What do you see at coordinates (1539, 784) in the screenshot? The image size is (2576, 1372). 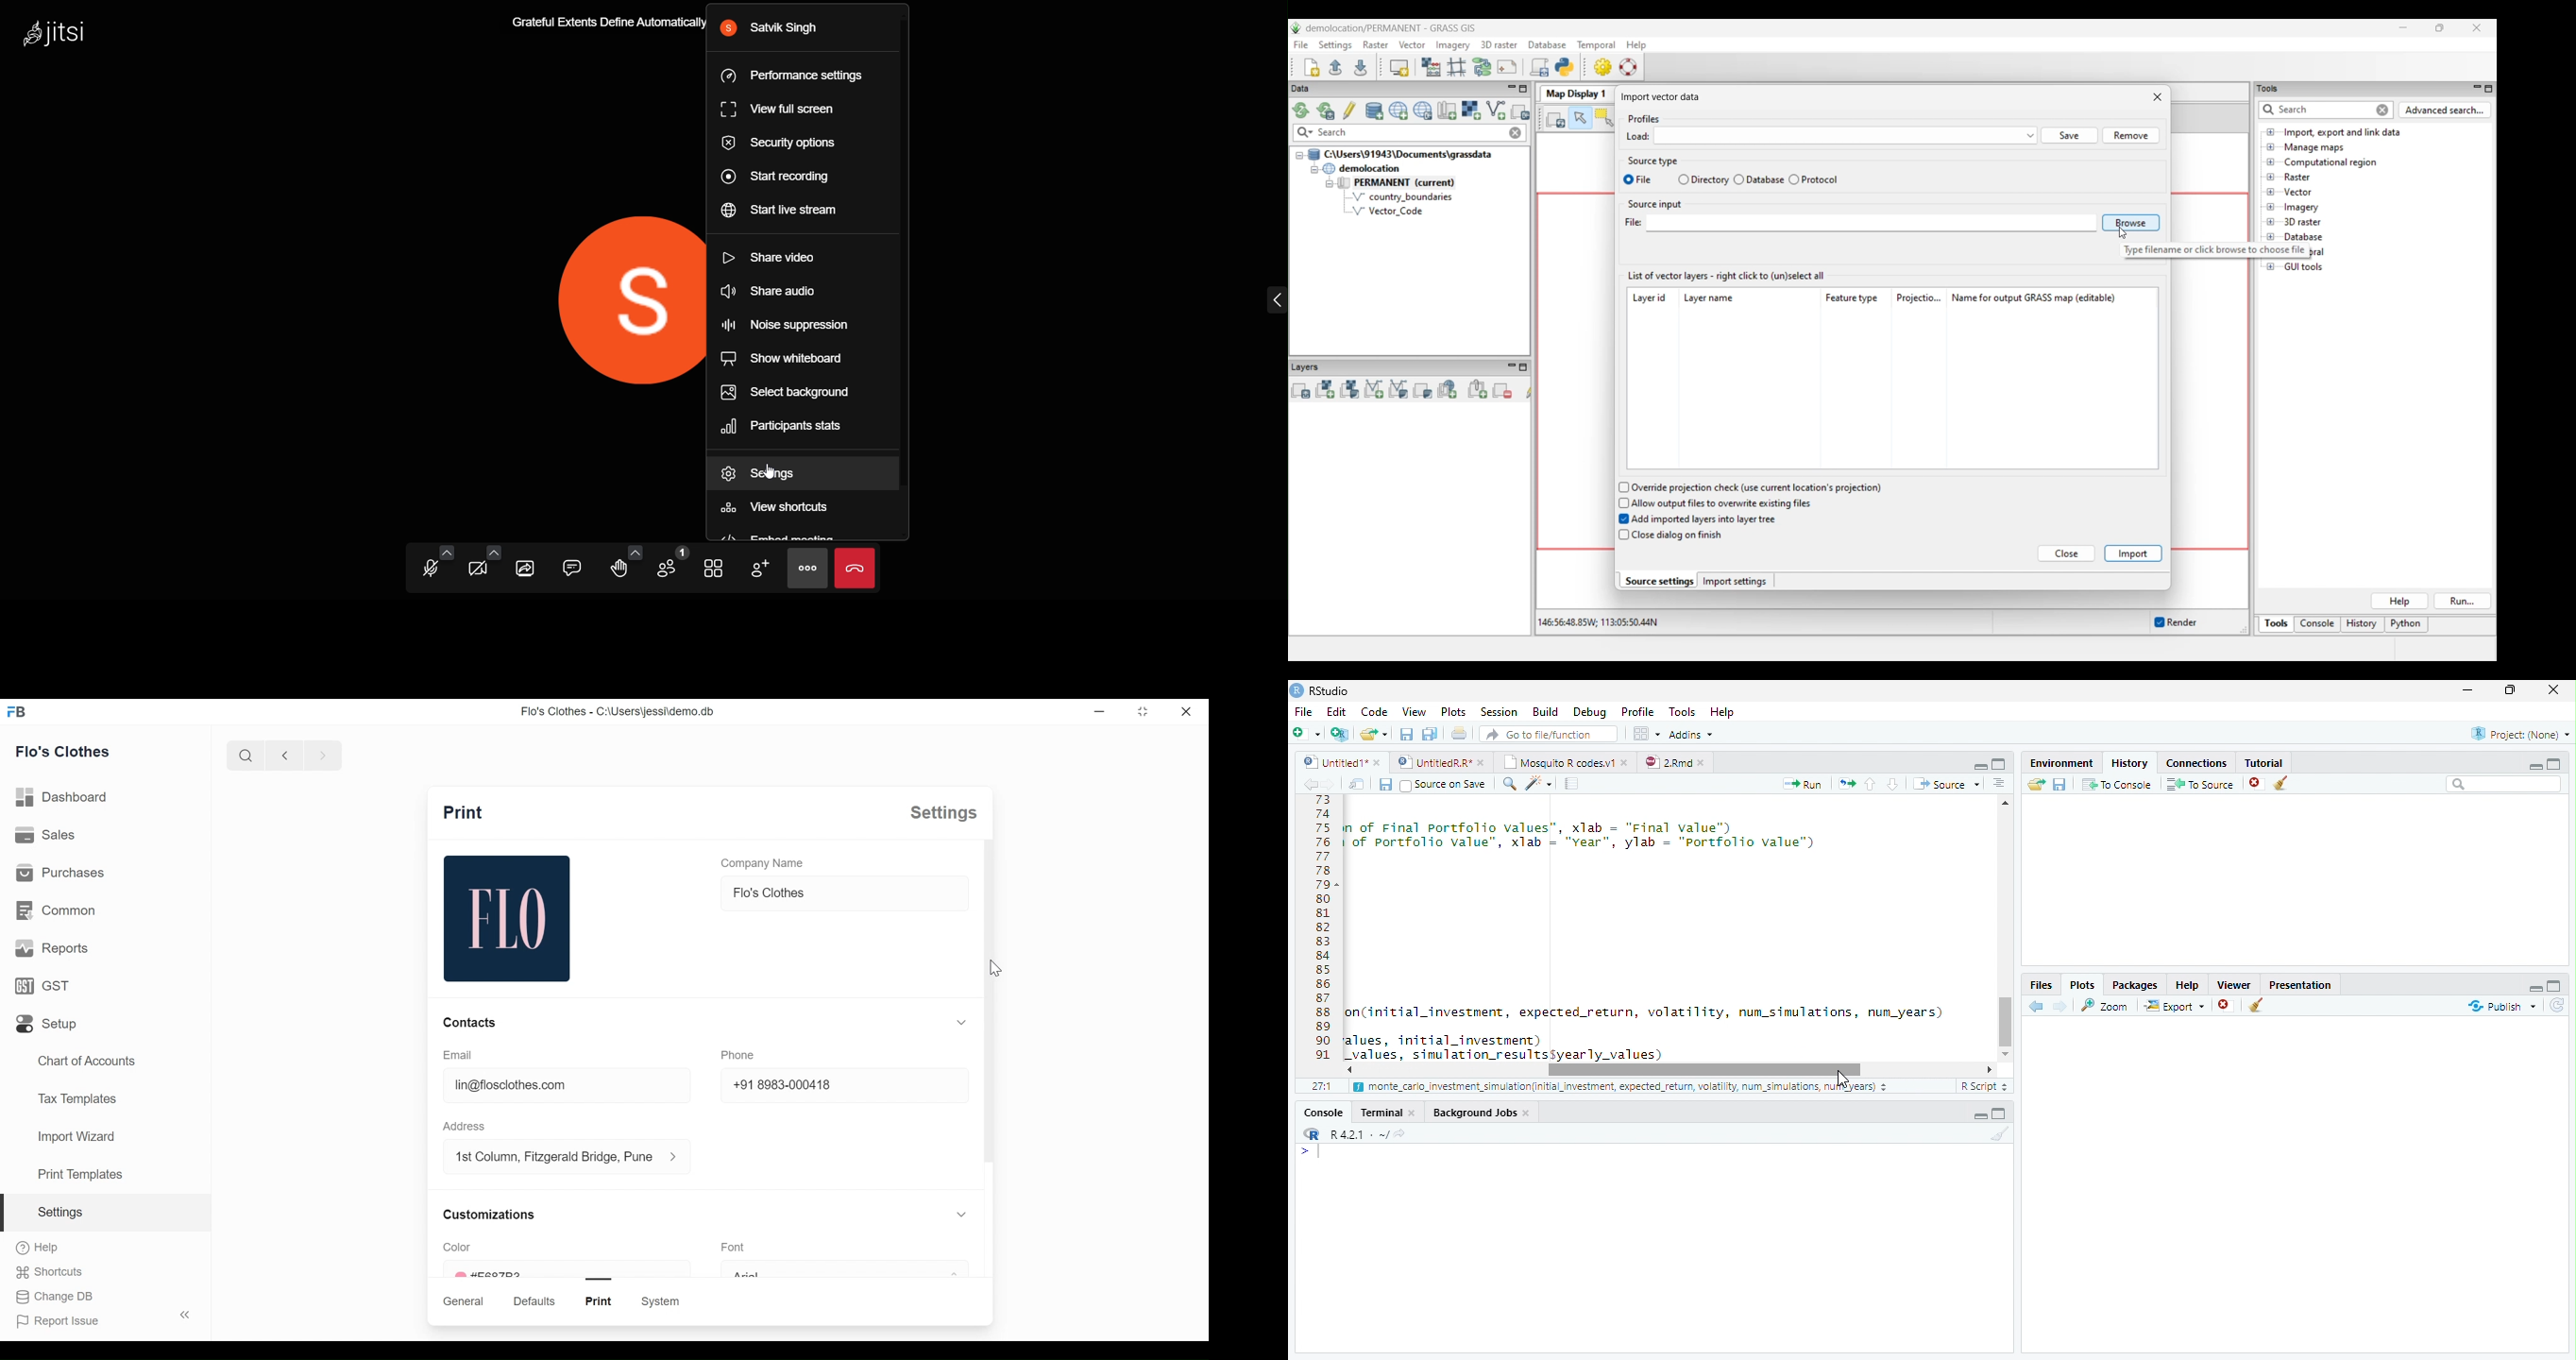 I see `Code Tools` at bounding box center [1539, 784].